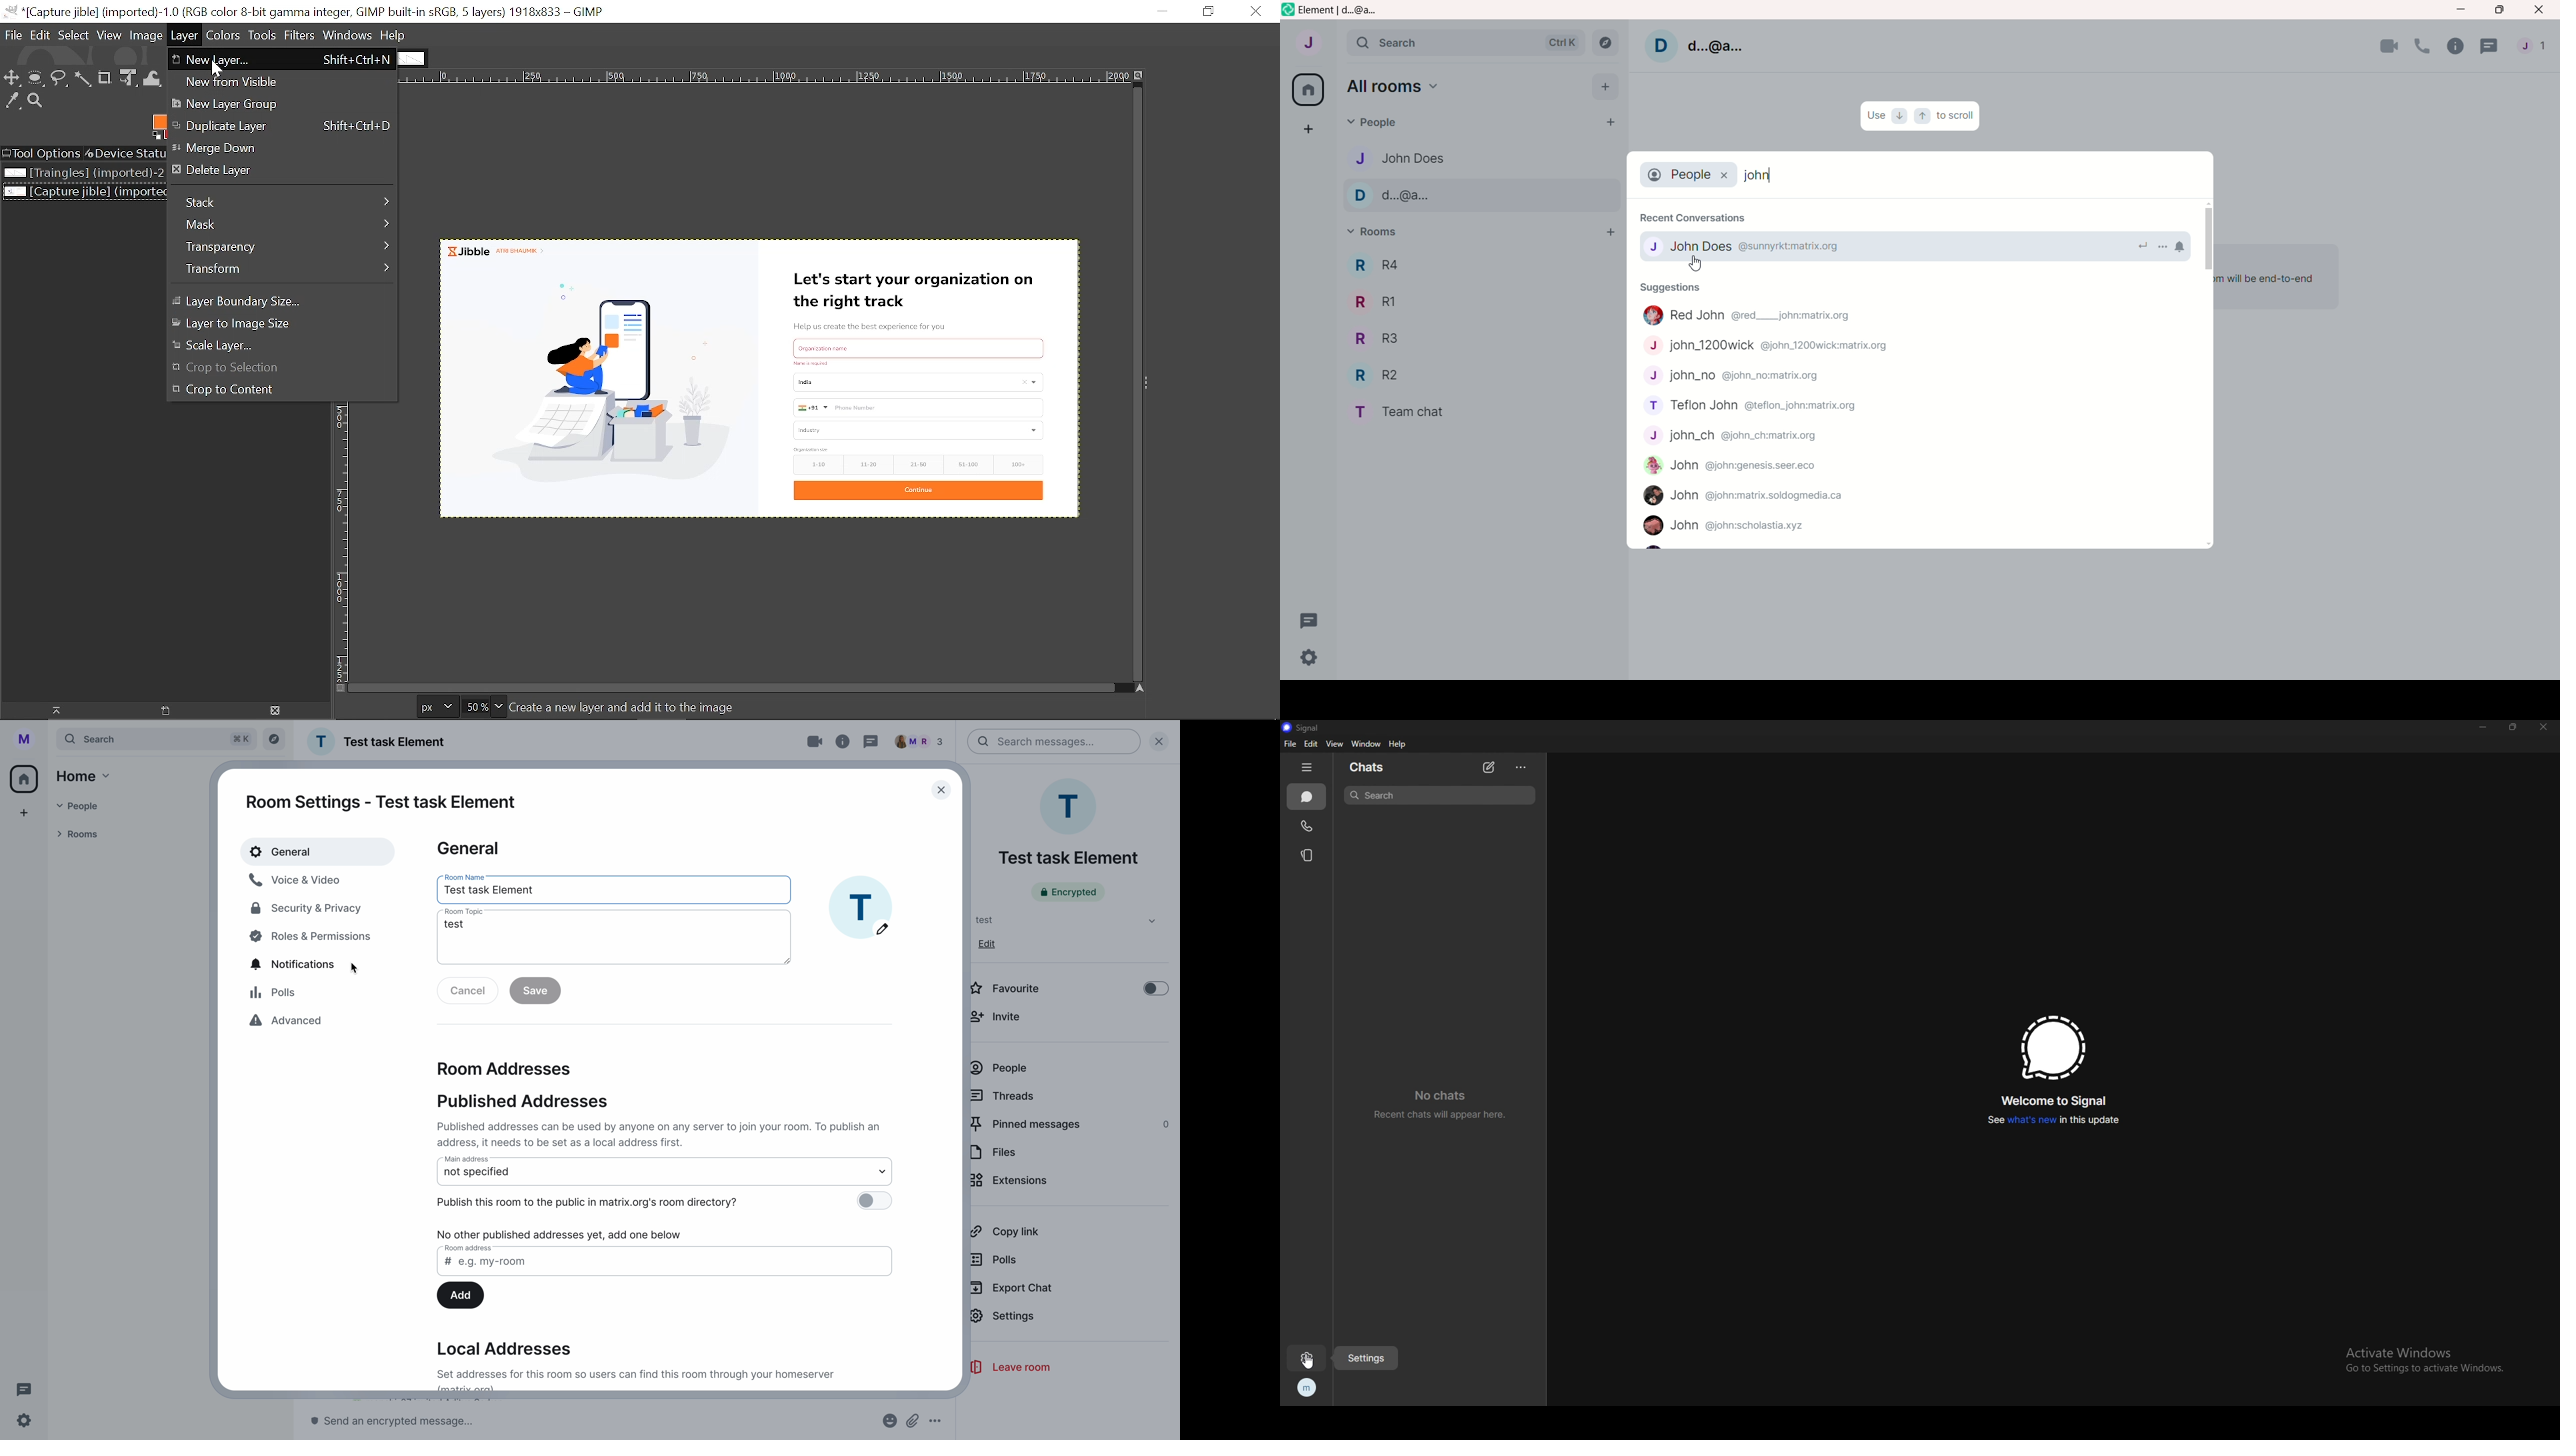  What do you see at coordinates (1346, 11) in the screenshot?
I see `element` at bounding box center [1346, 11].